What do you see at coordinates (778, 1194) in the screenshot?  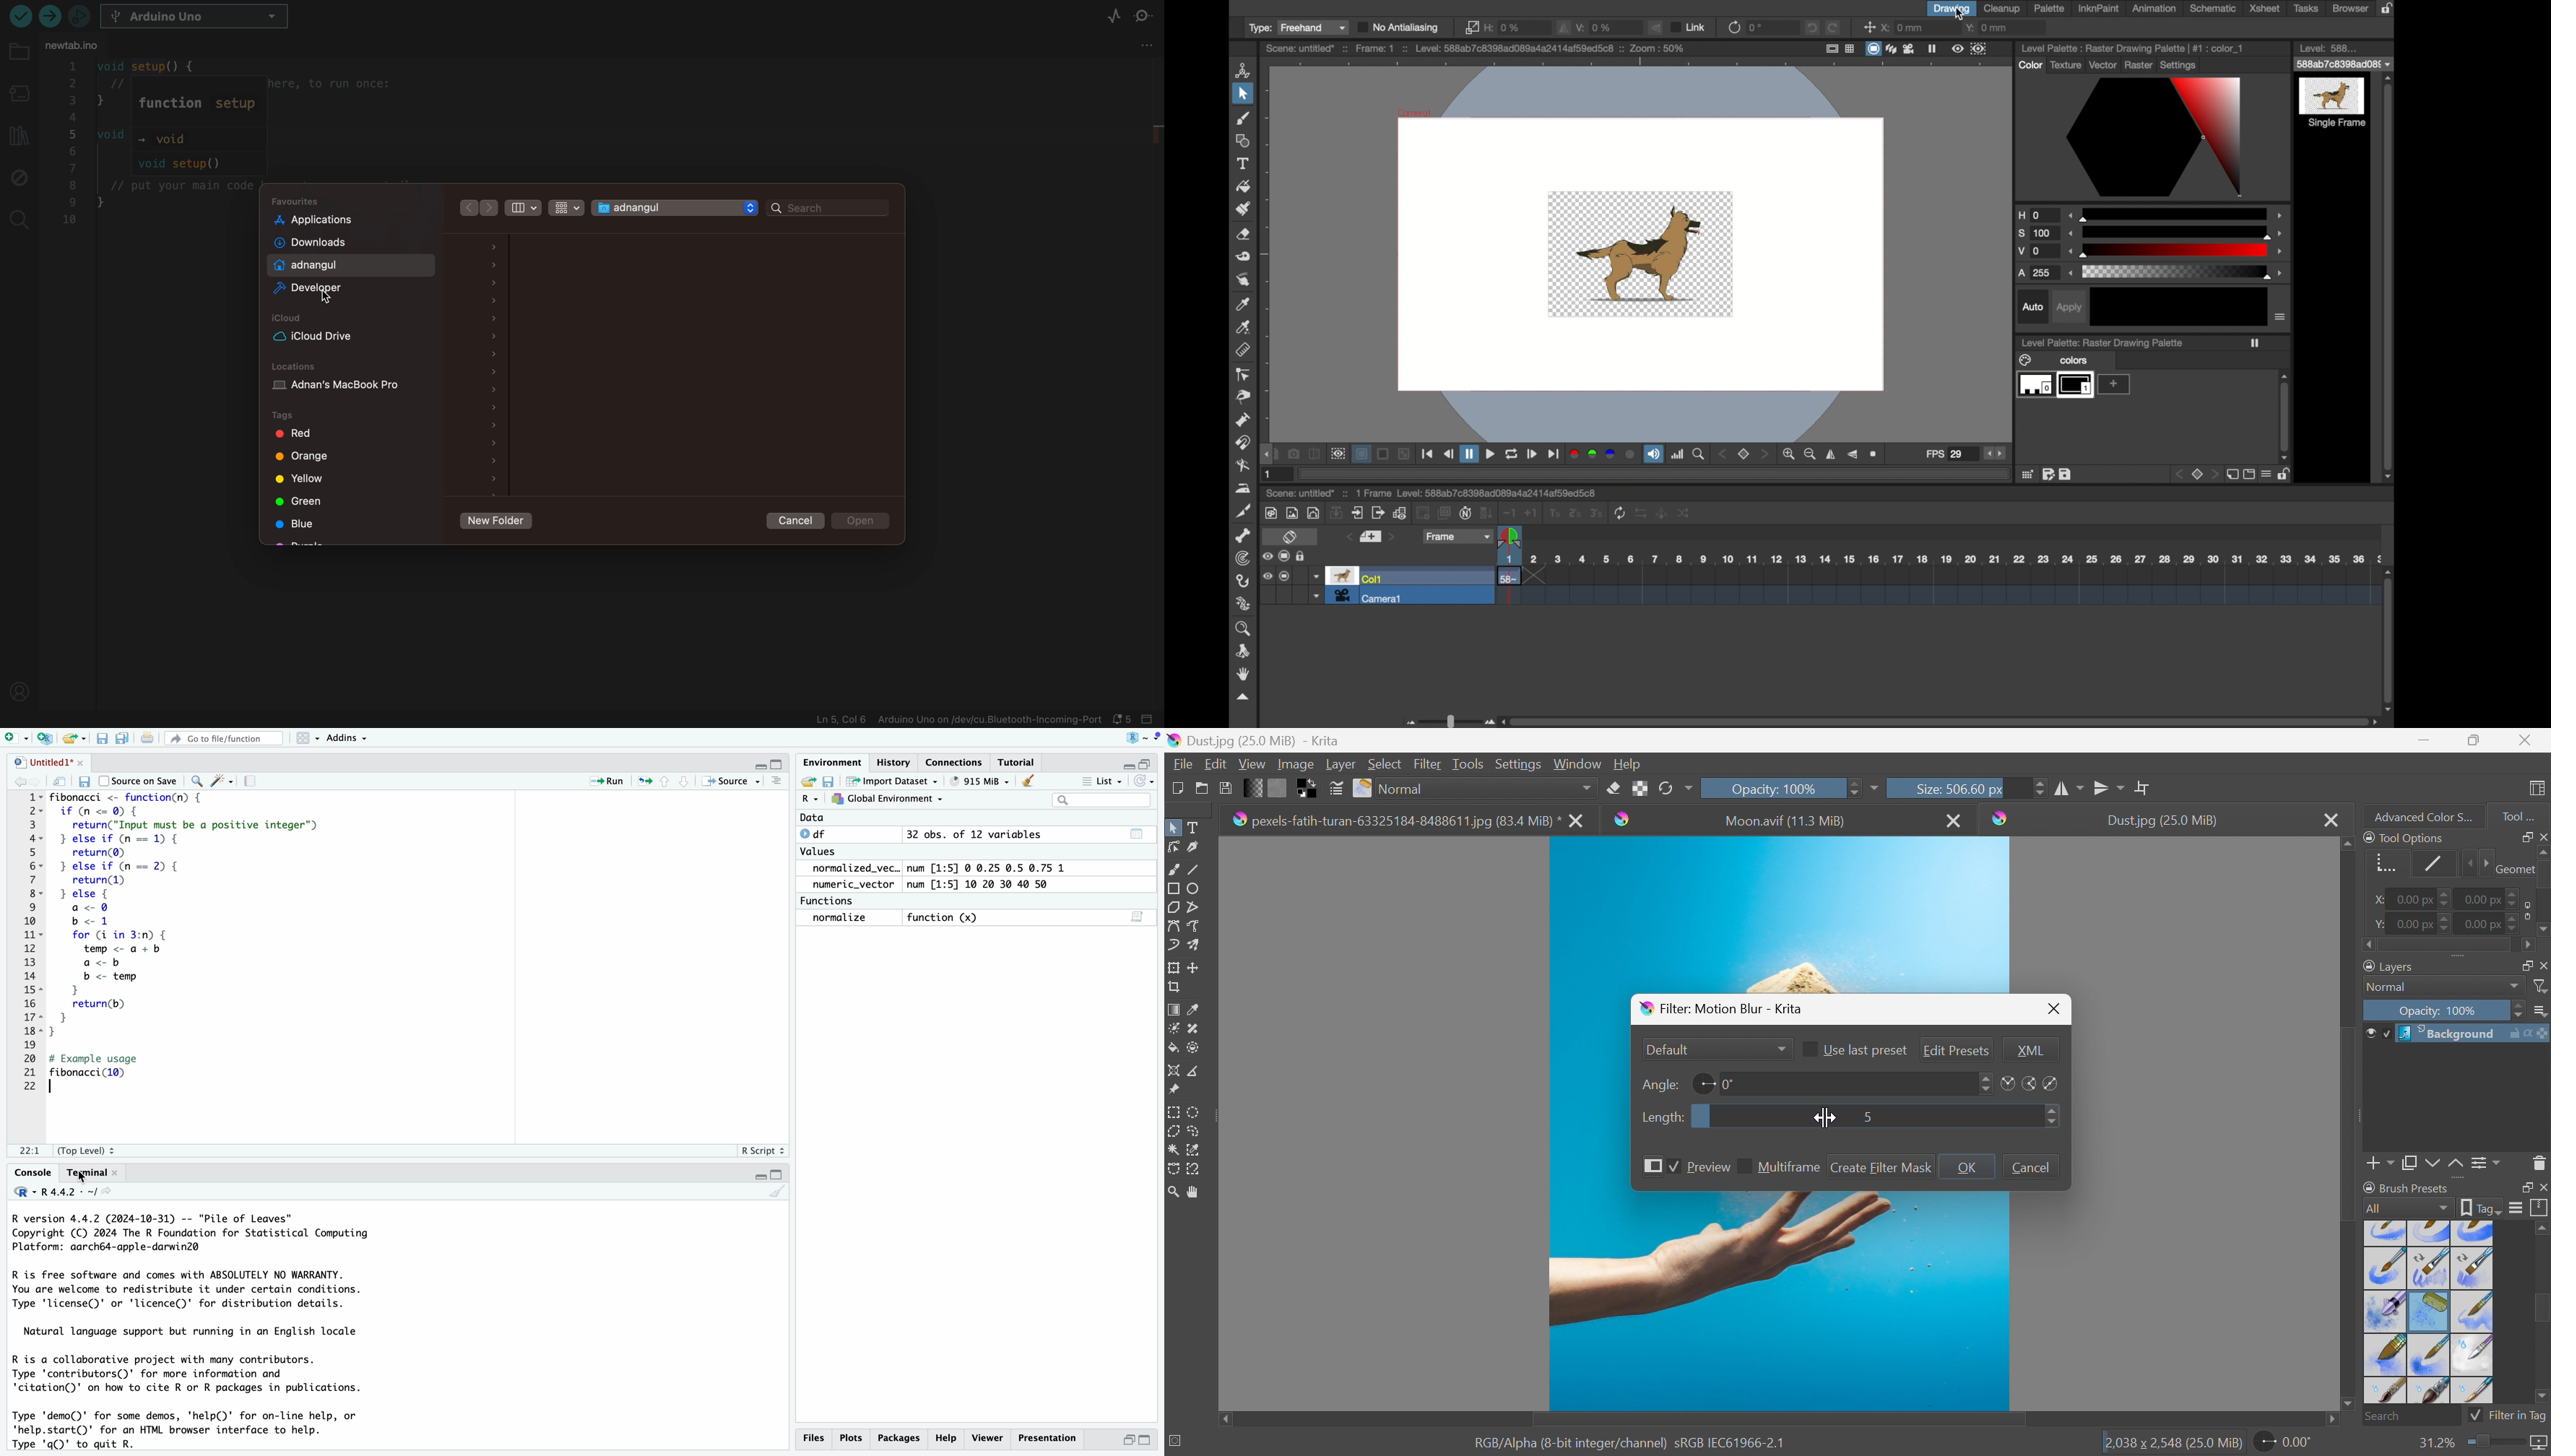 I see `clear console` at bounding box center [778, 1194].